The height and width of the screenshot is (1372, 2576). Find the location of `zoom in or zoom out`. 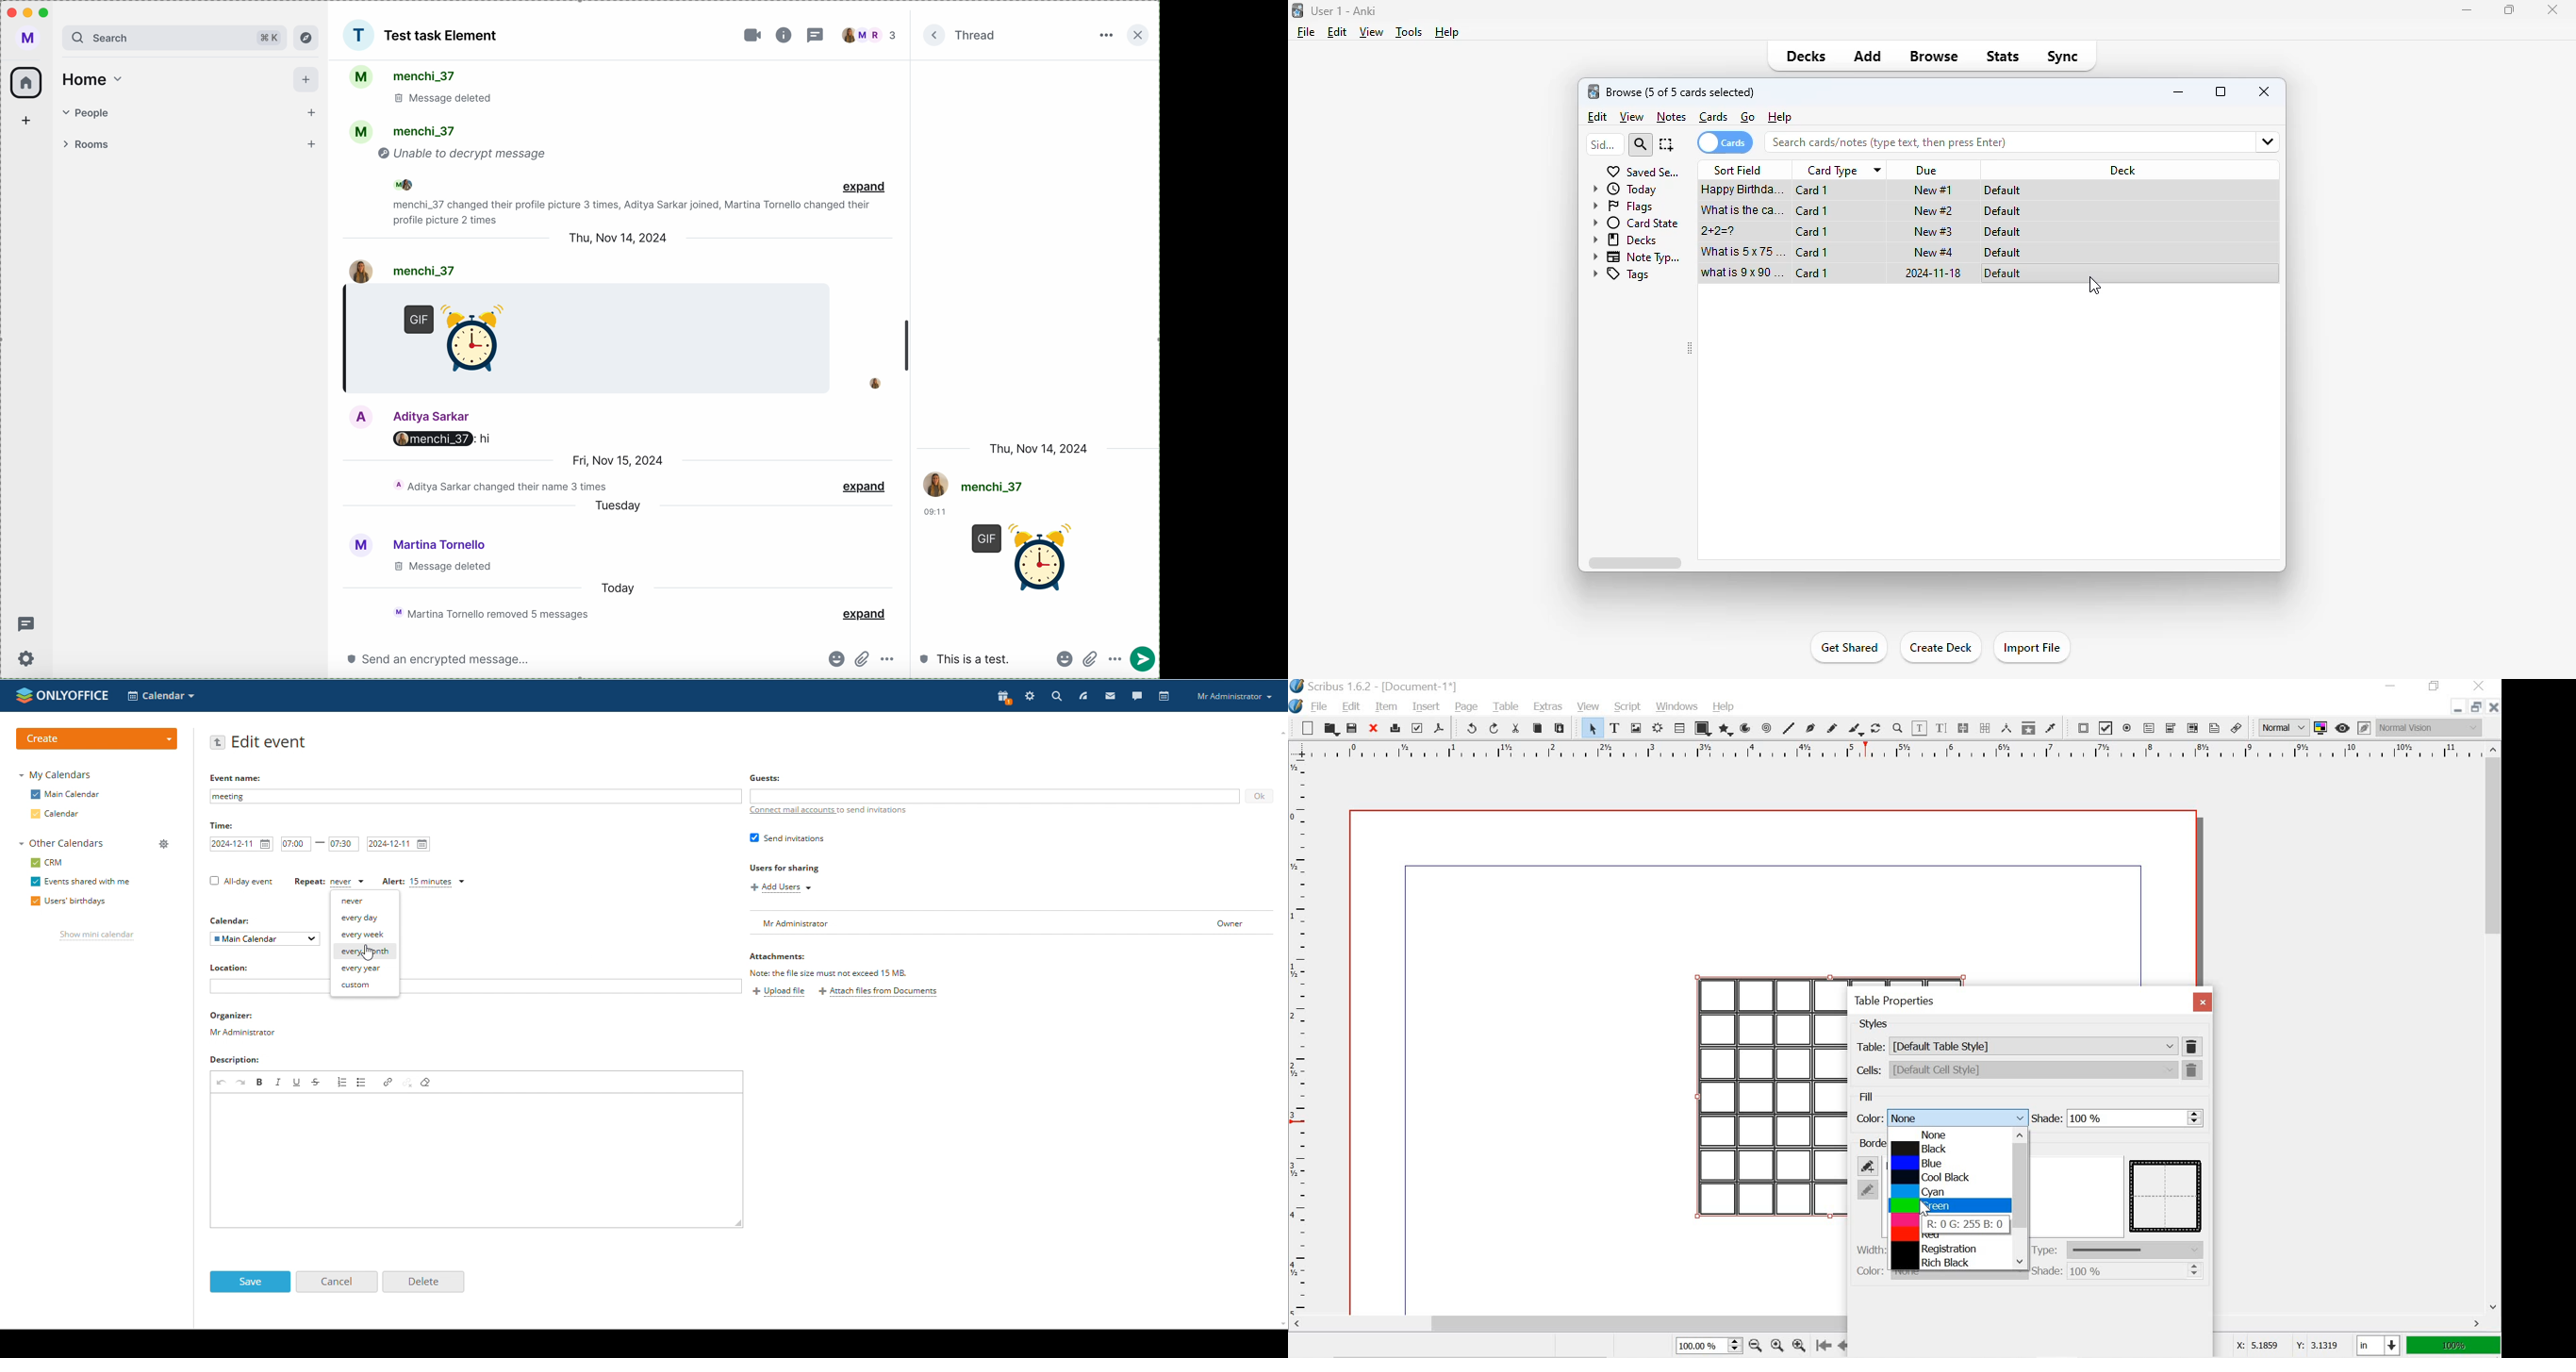

zoom in or zoom out is located at coordinates (1896, 727).